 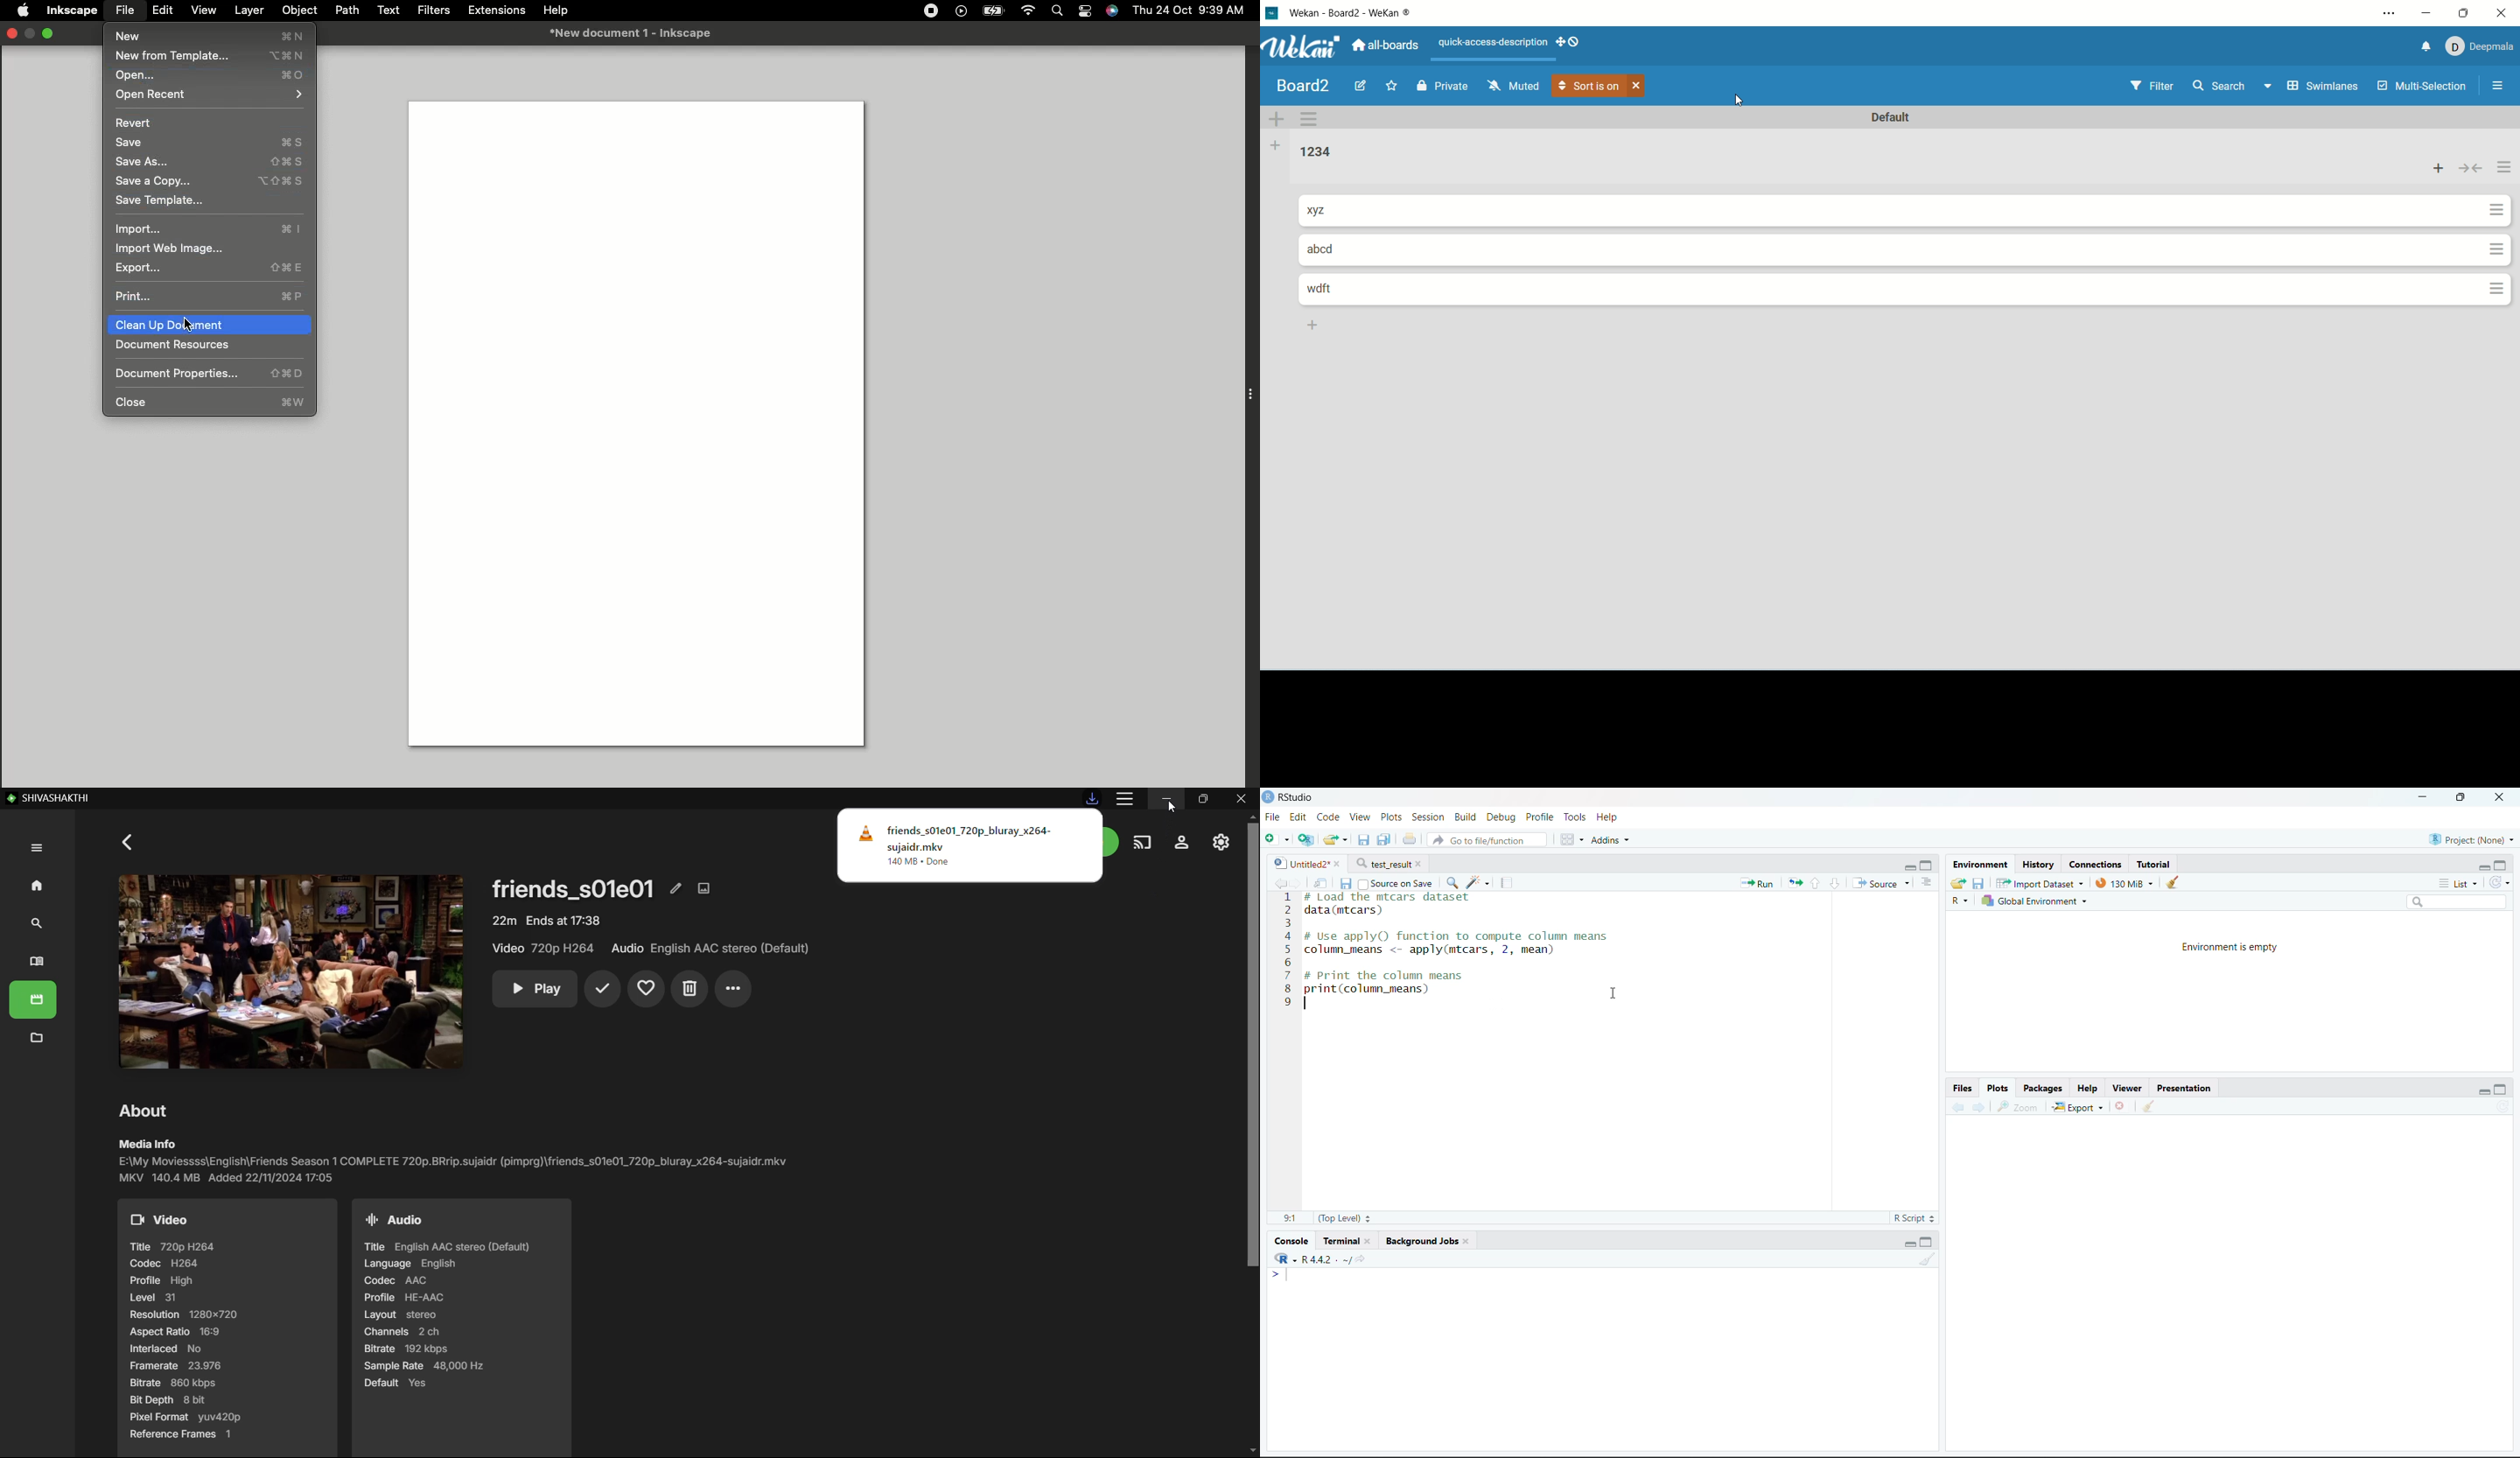 What do you see at coordinates (1834, 883) in the screenshot?
I see `Go to next section/chunk (Ctrl + pgDn)` at bounding box center [1834, 883].